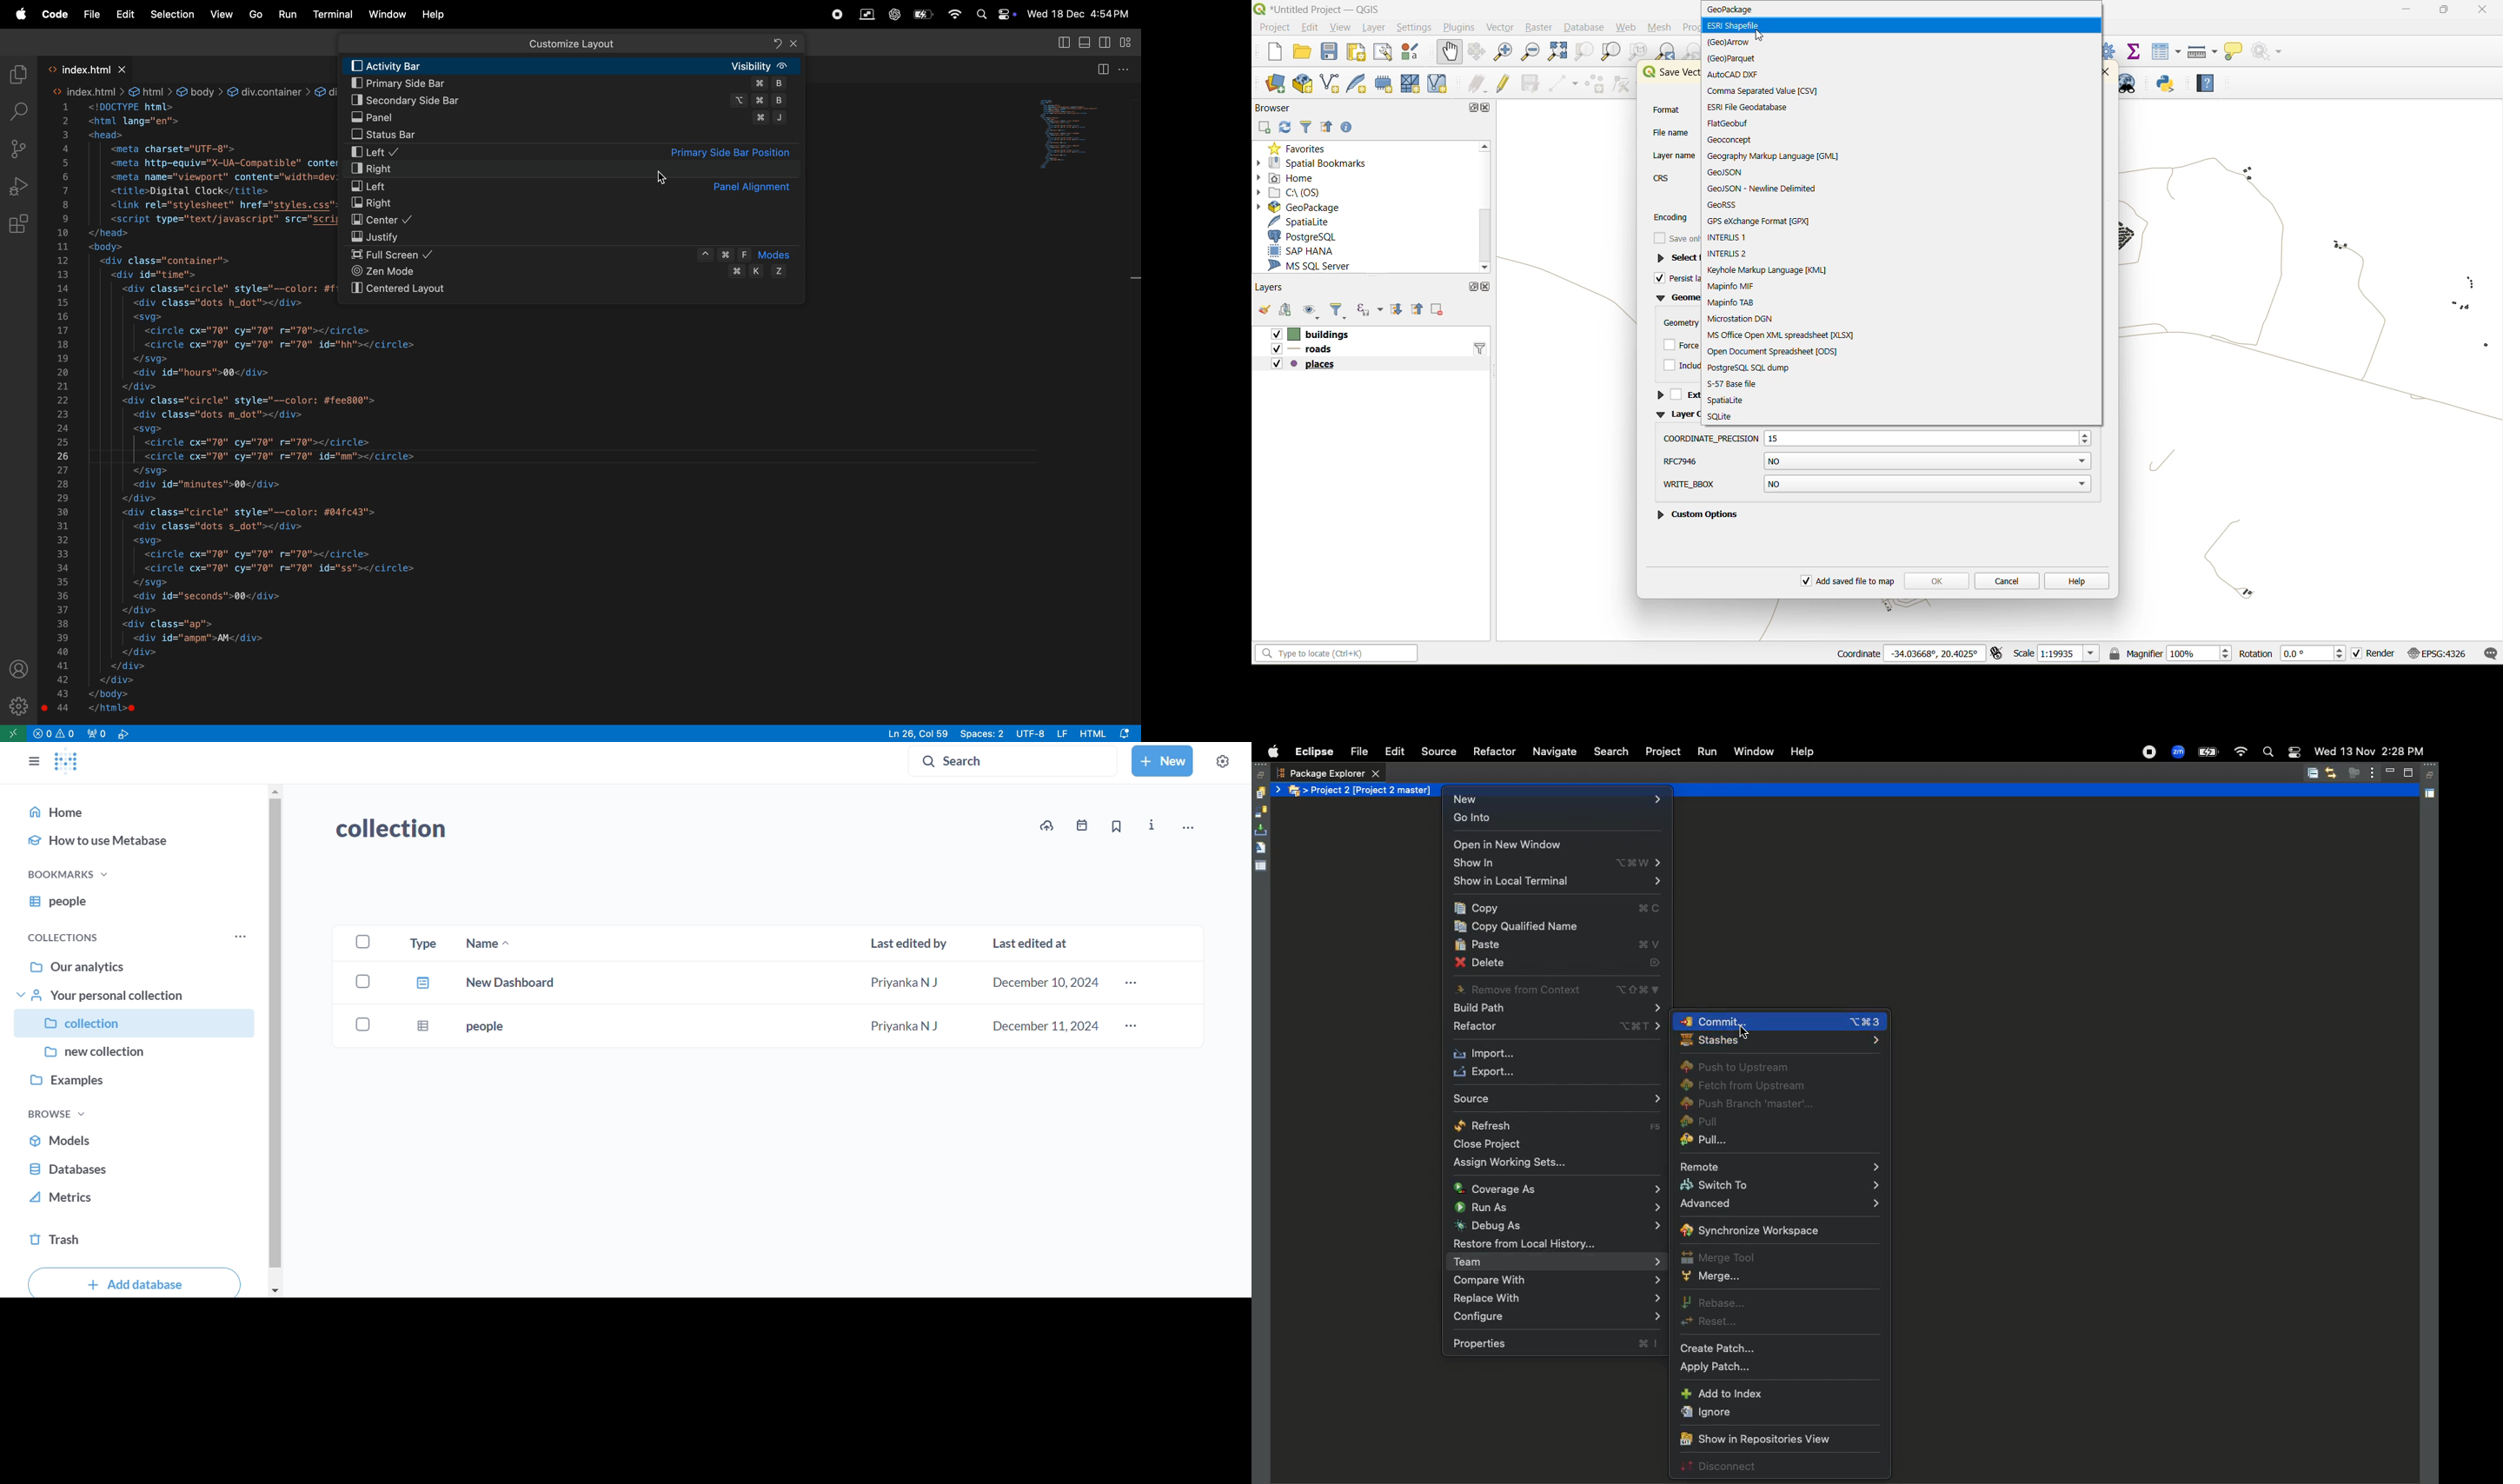  I want to click on close sidebars, so click(33, 760).